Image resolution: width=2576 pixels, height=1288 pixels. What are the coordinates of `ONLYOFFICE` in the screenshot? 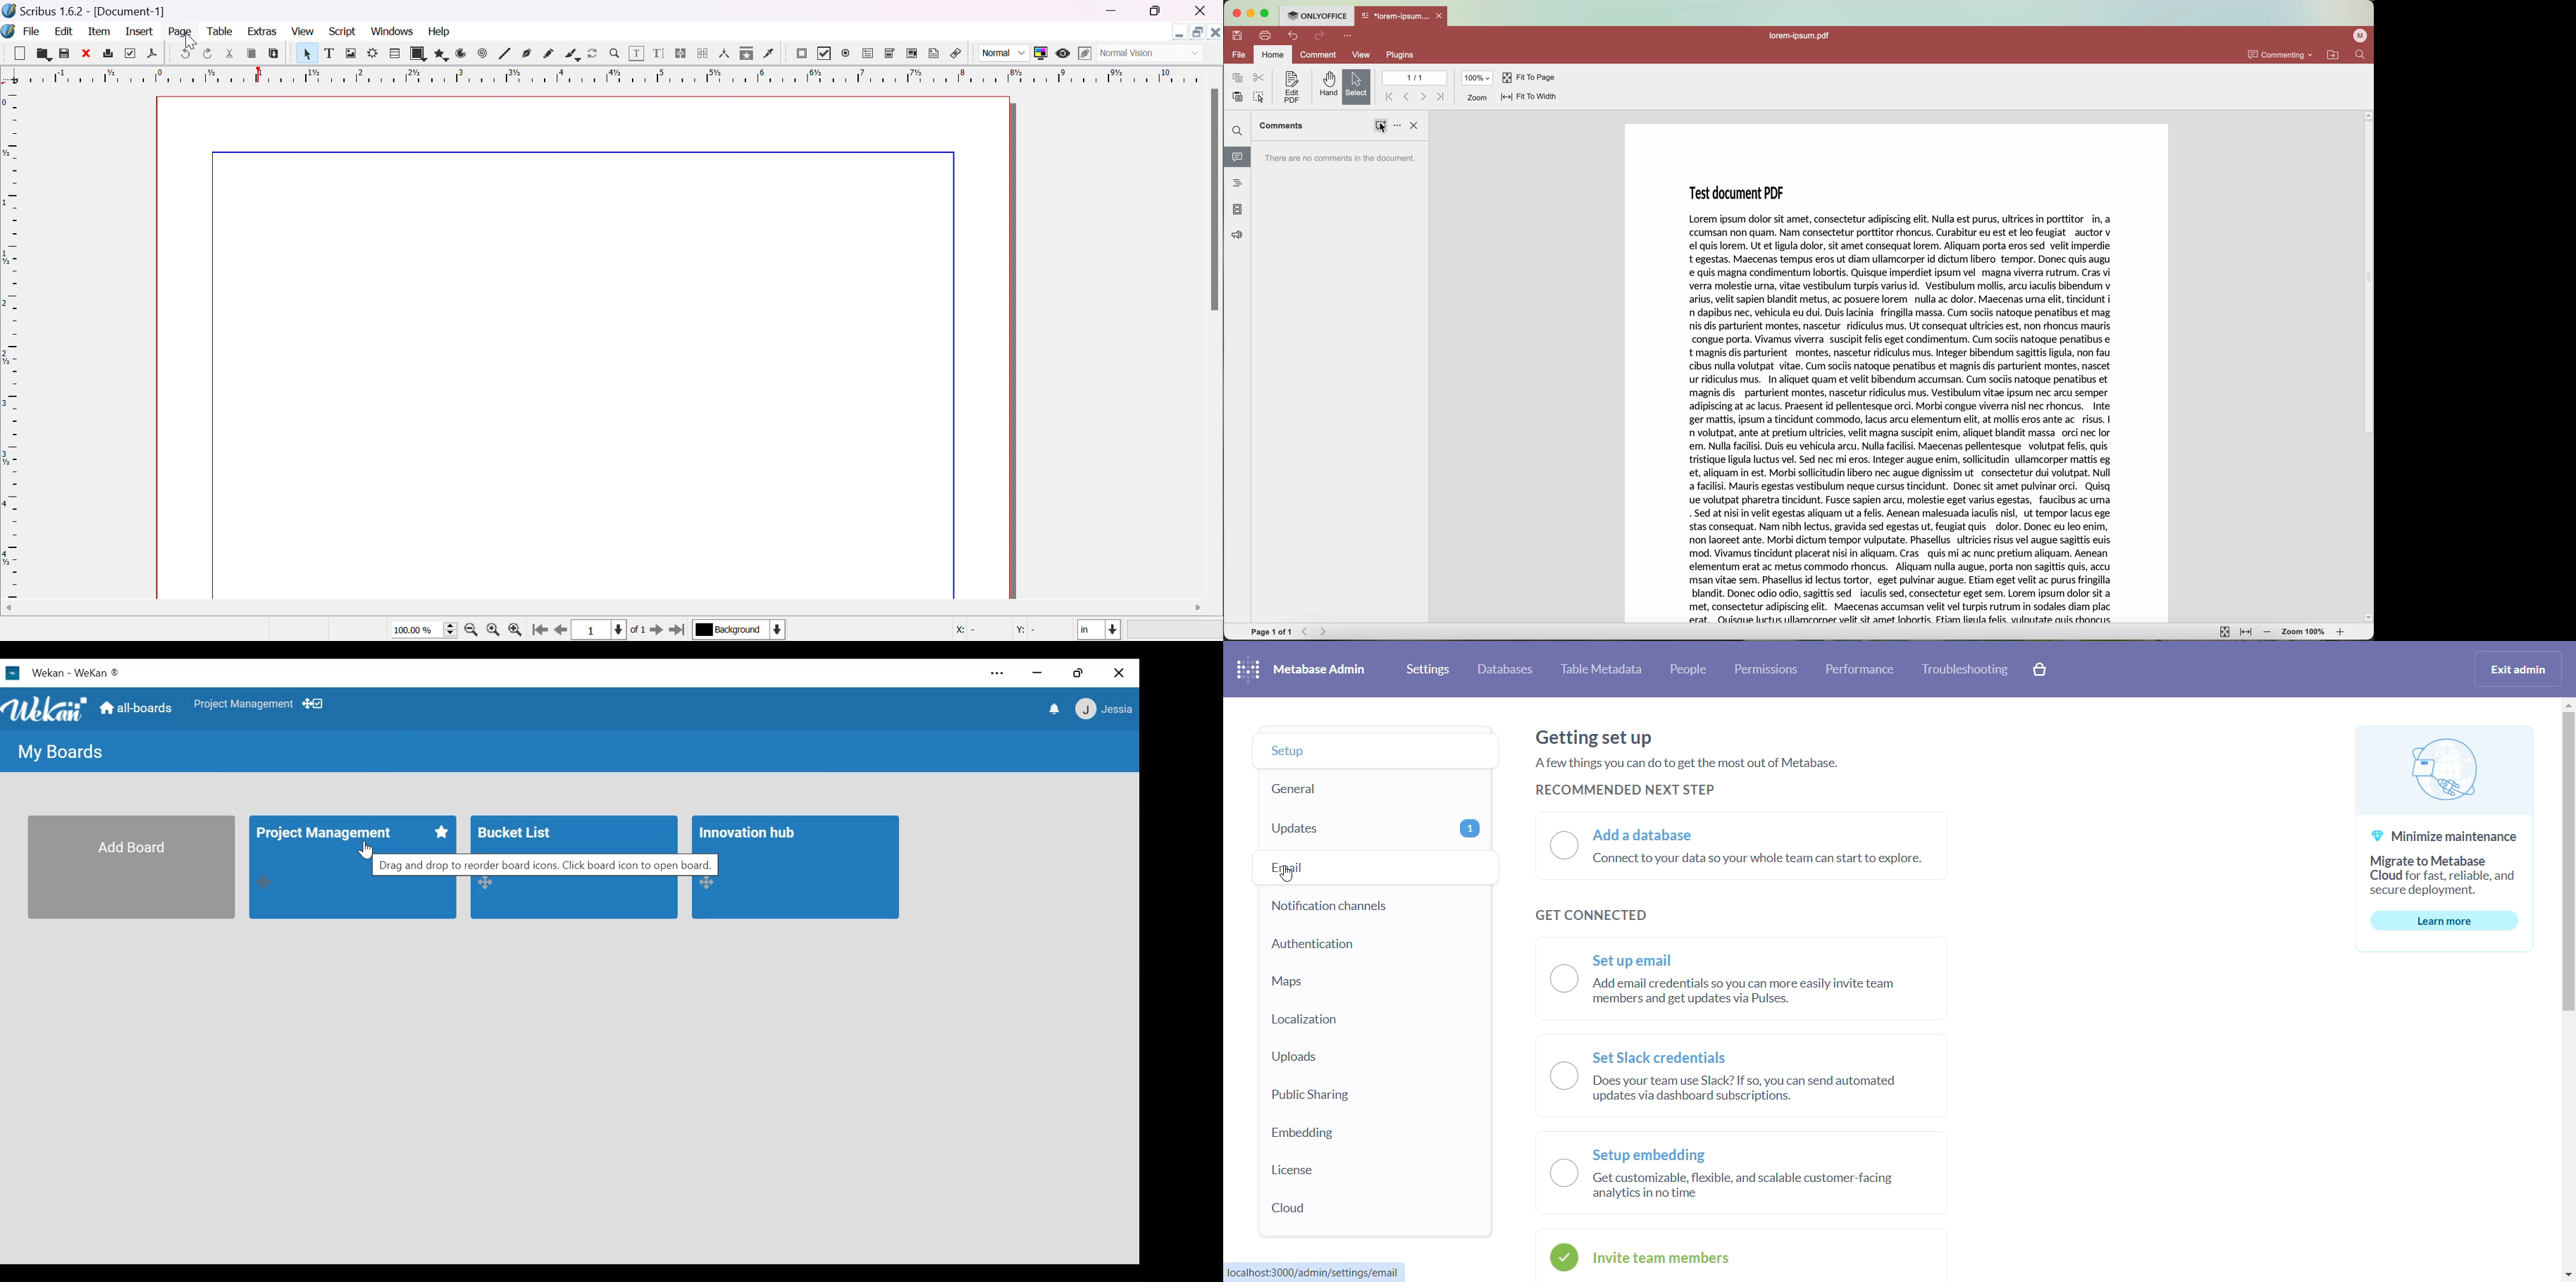 It's located at (1317, 16).